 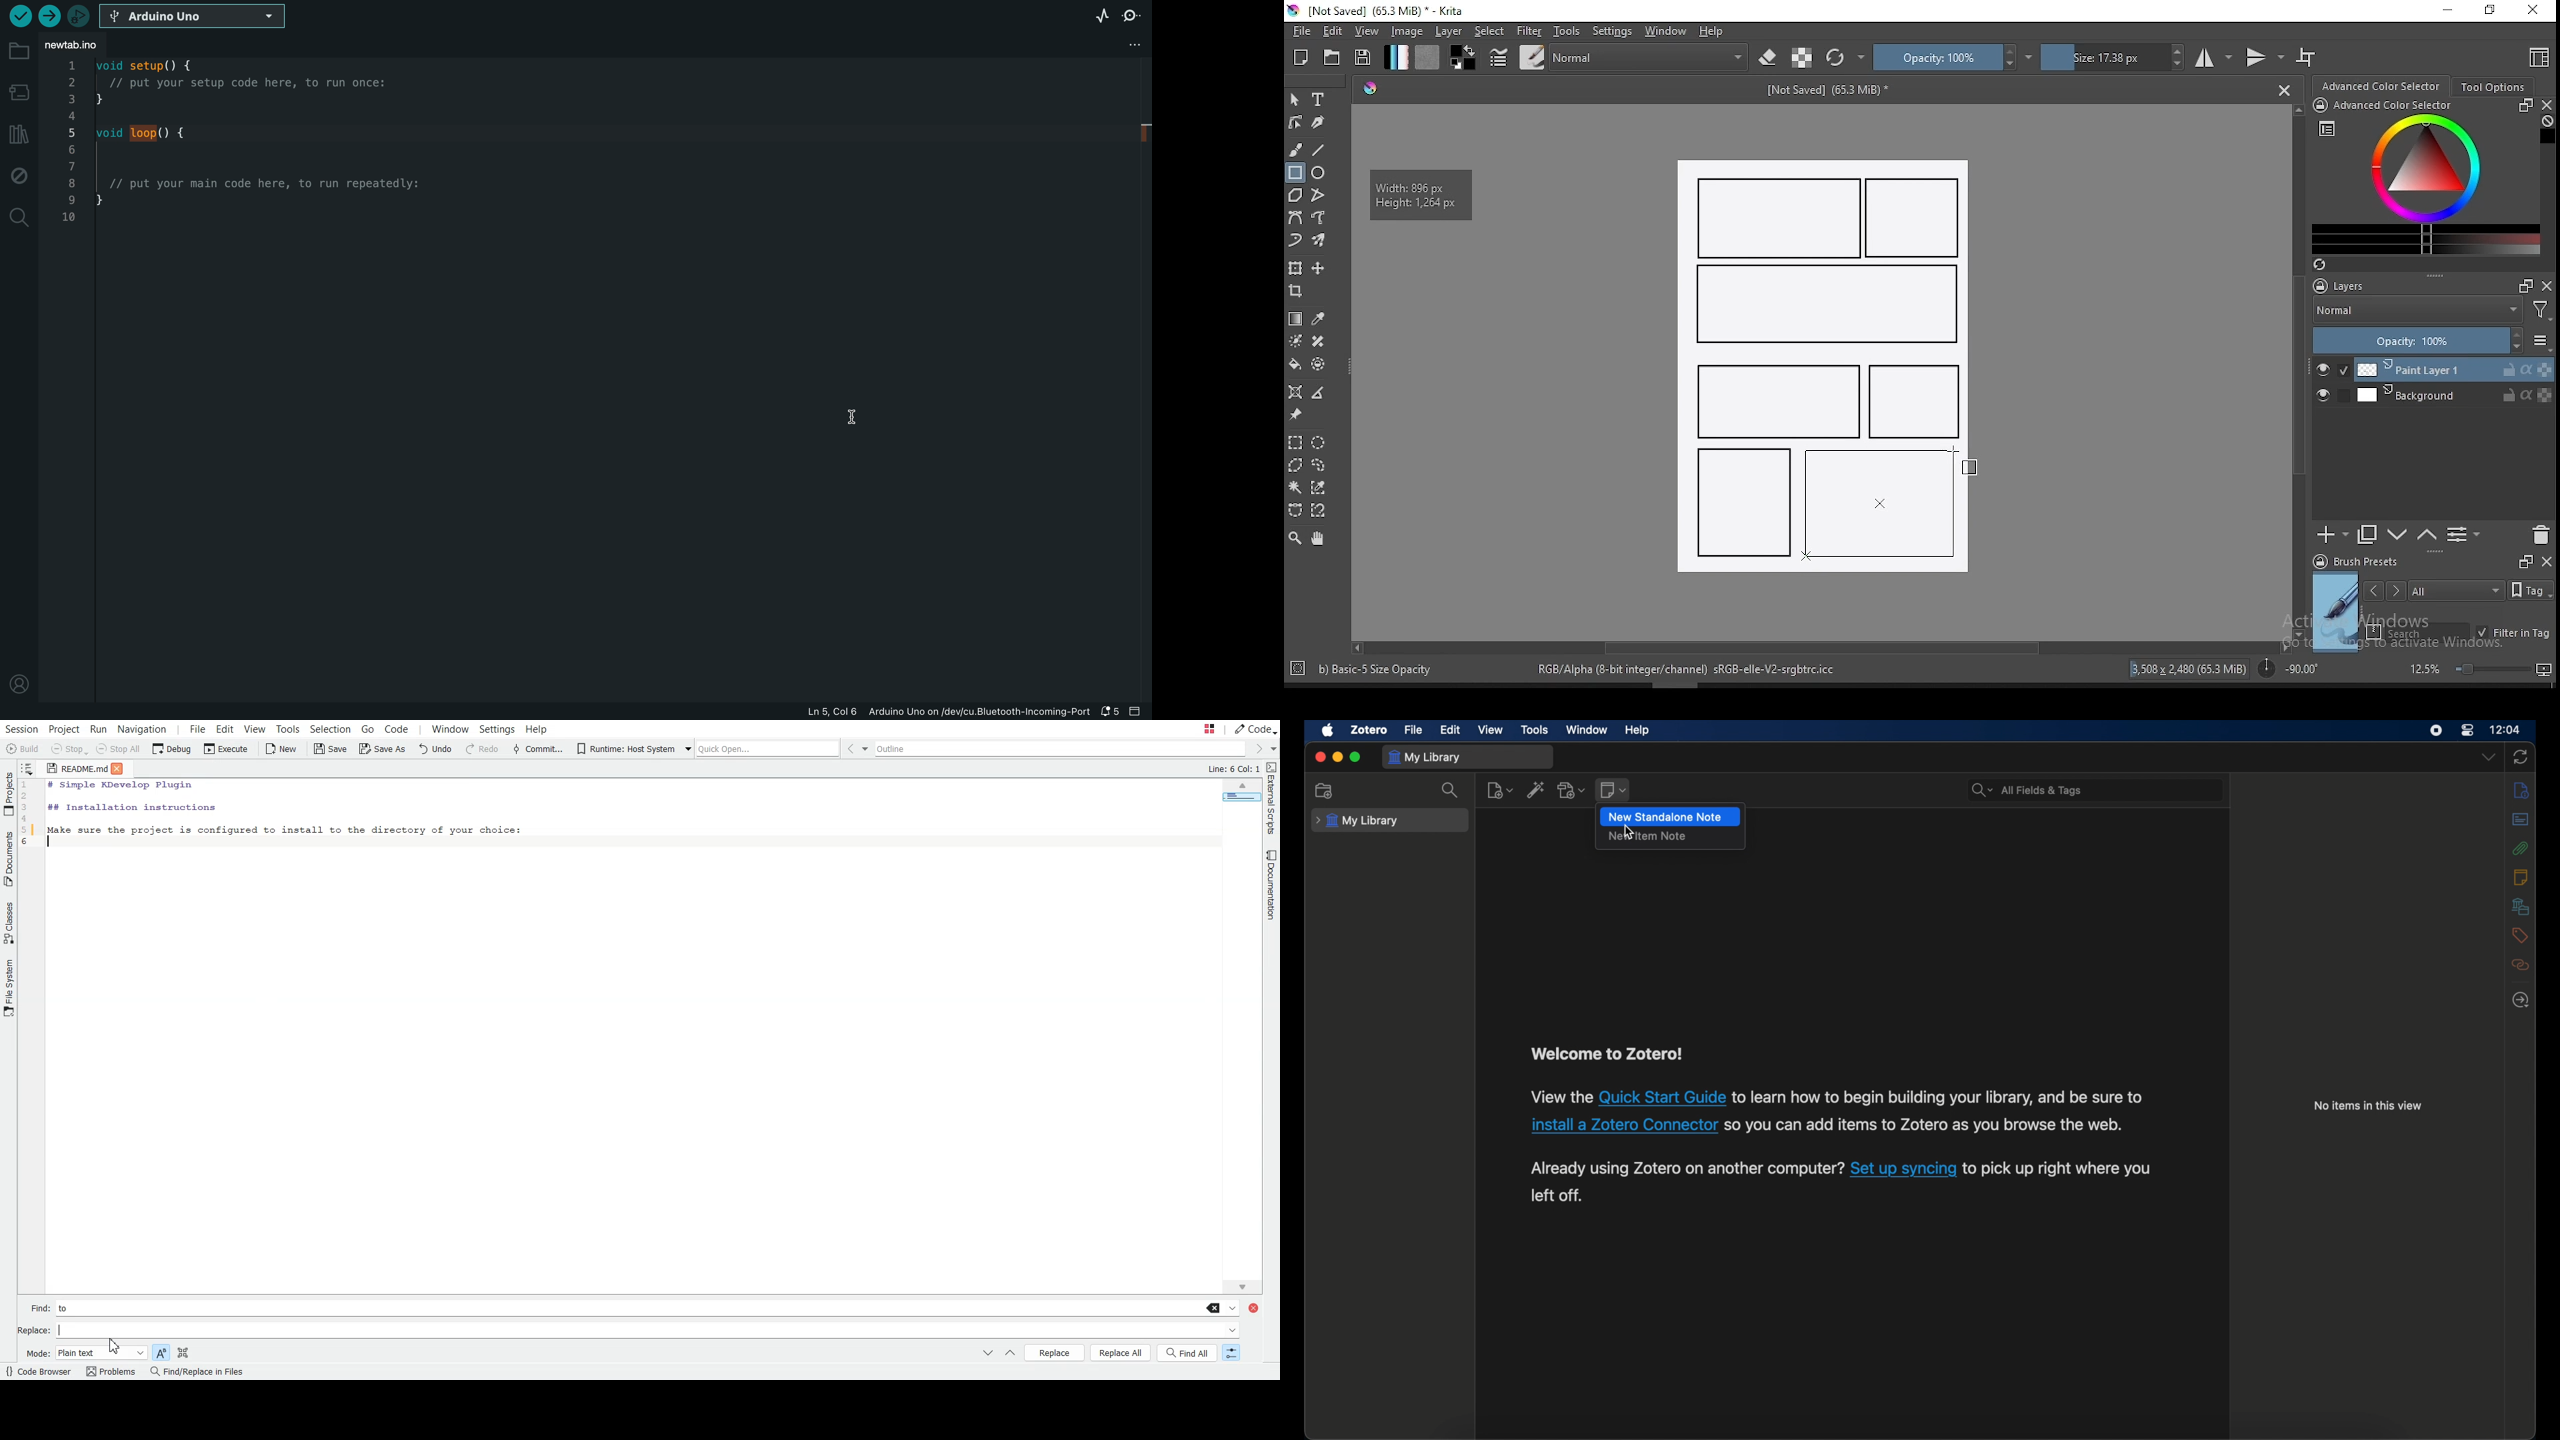 What do you see at coordinates (2521, 999) in the screenshot?
I see `locate` at bounding box center [2521, 999].